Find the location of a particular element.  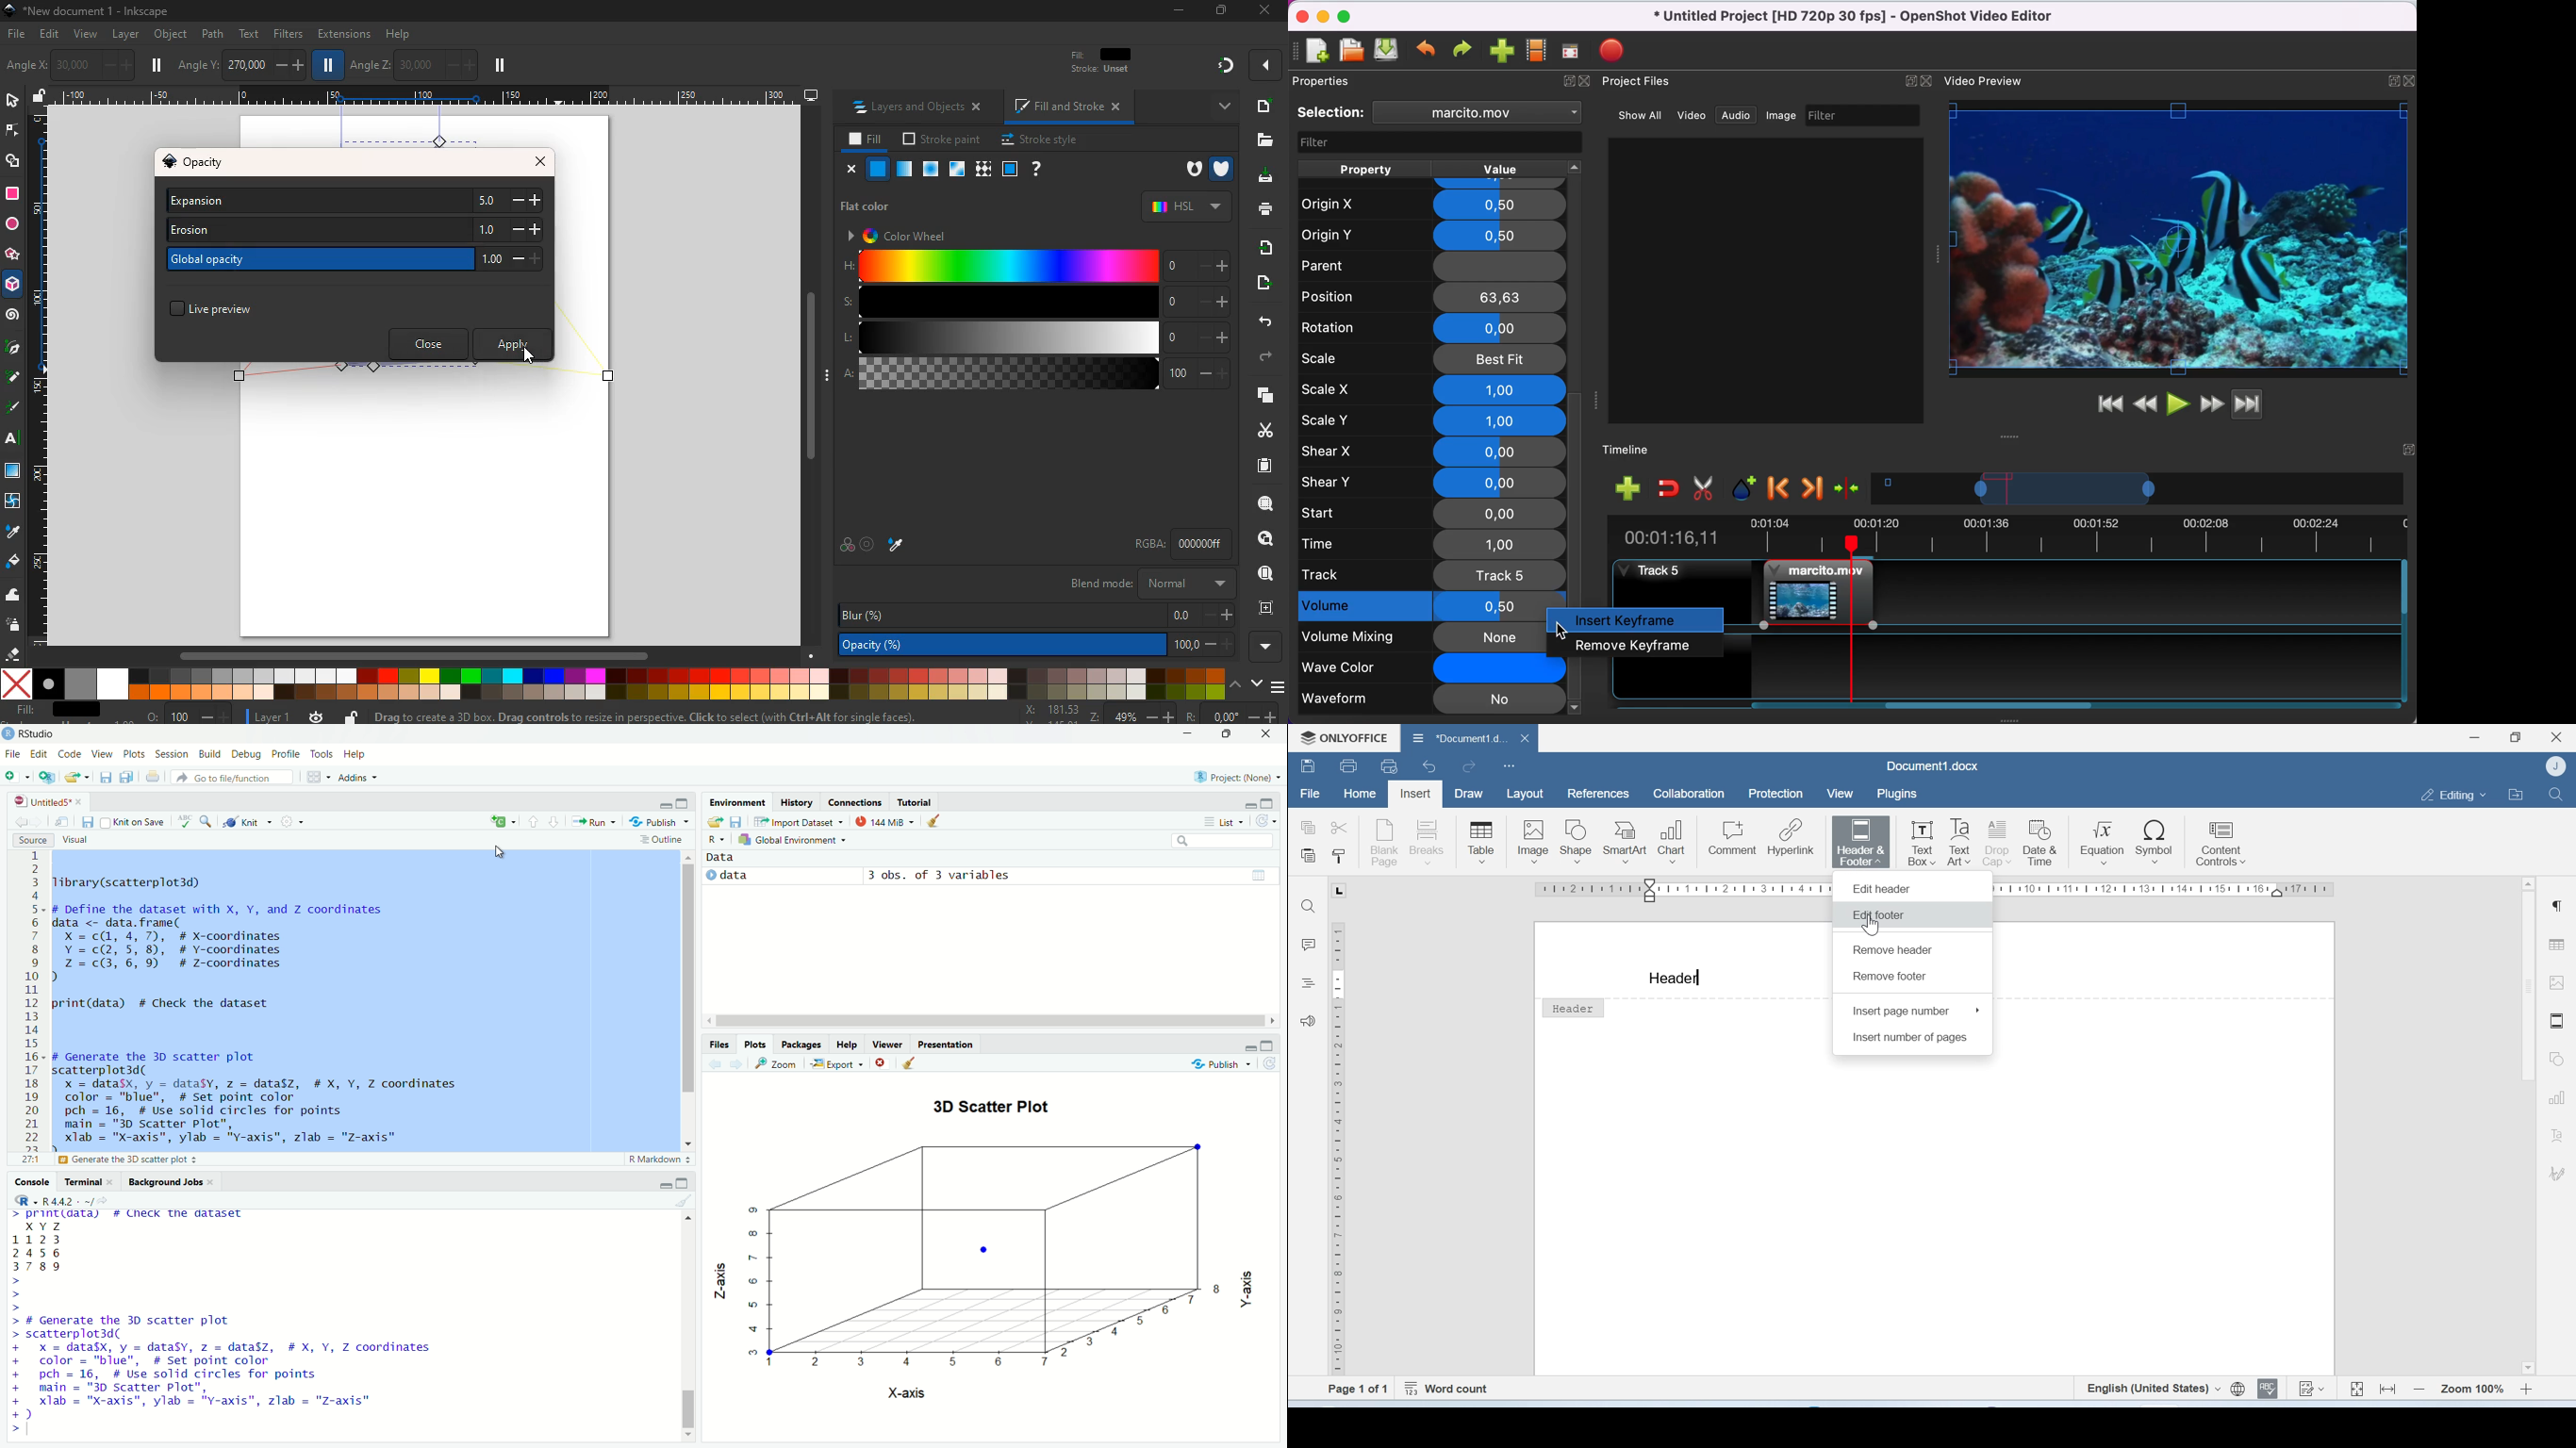

up is located at coordinates (1236, 685).